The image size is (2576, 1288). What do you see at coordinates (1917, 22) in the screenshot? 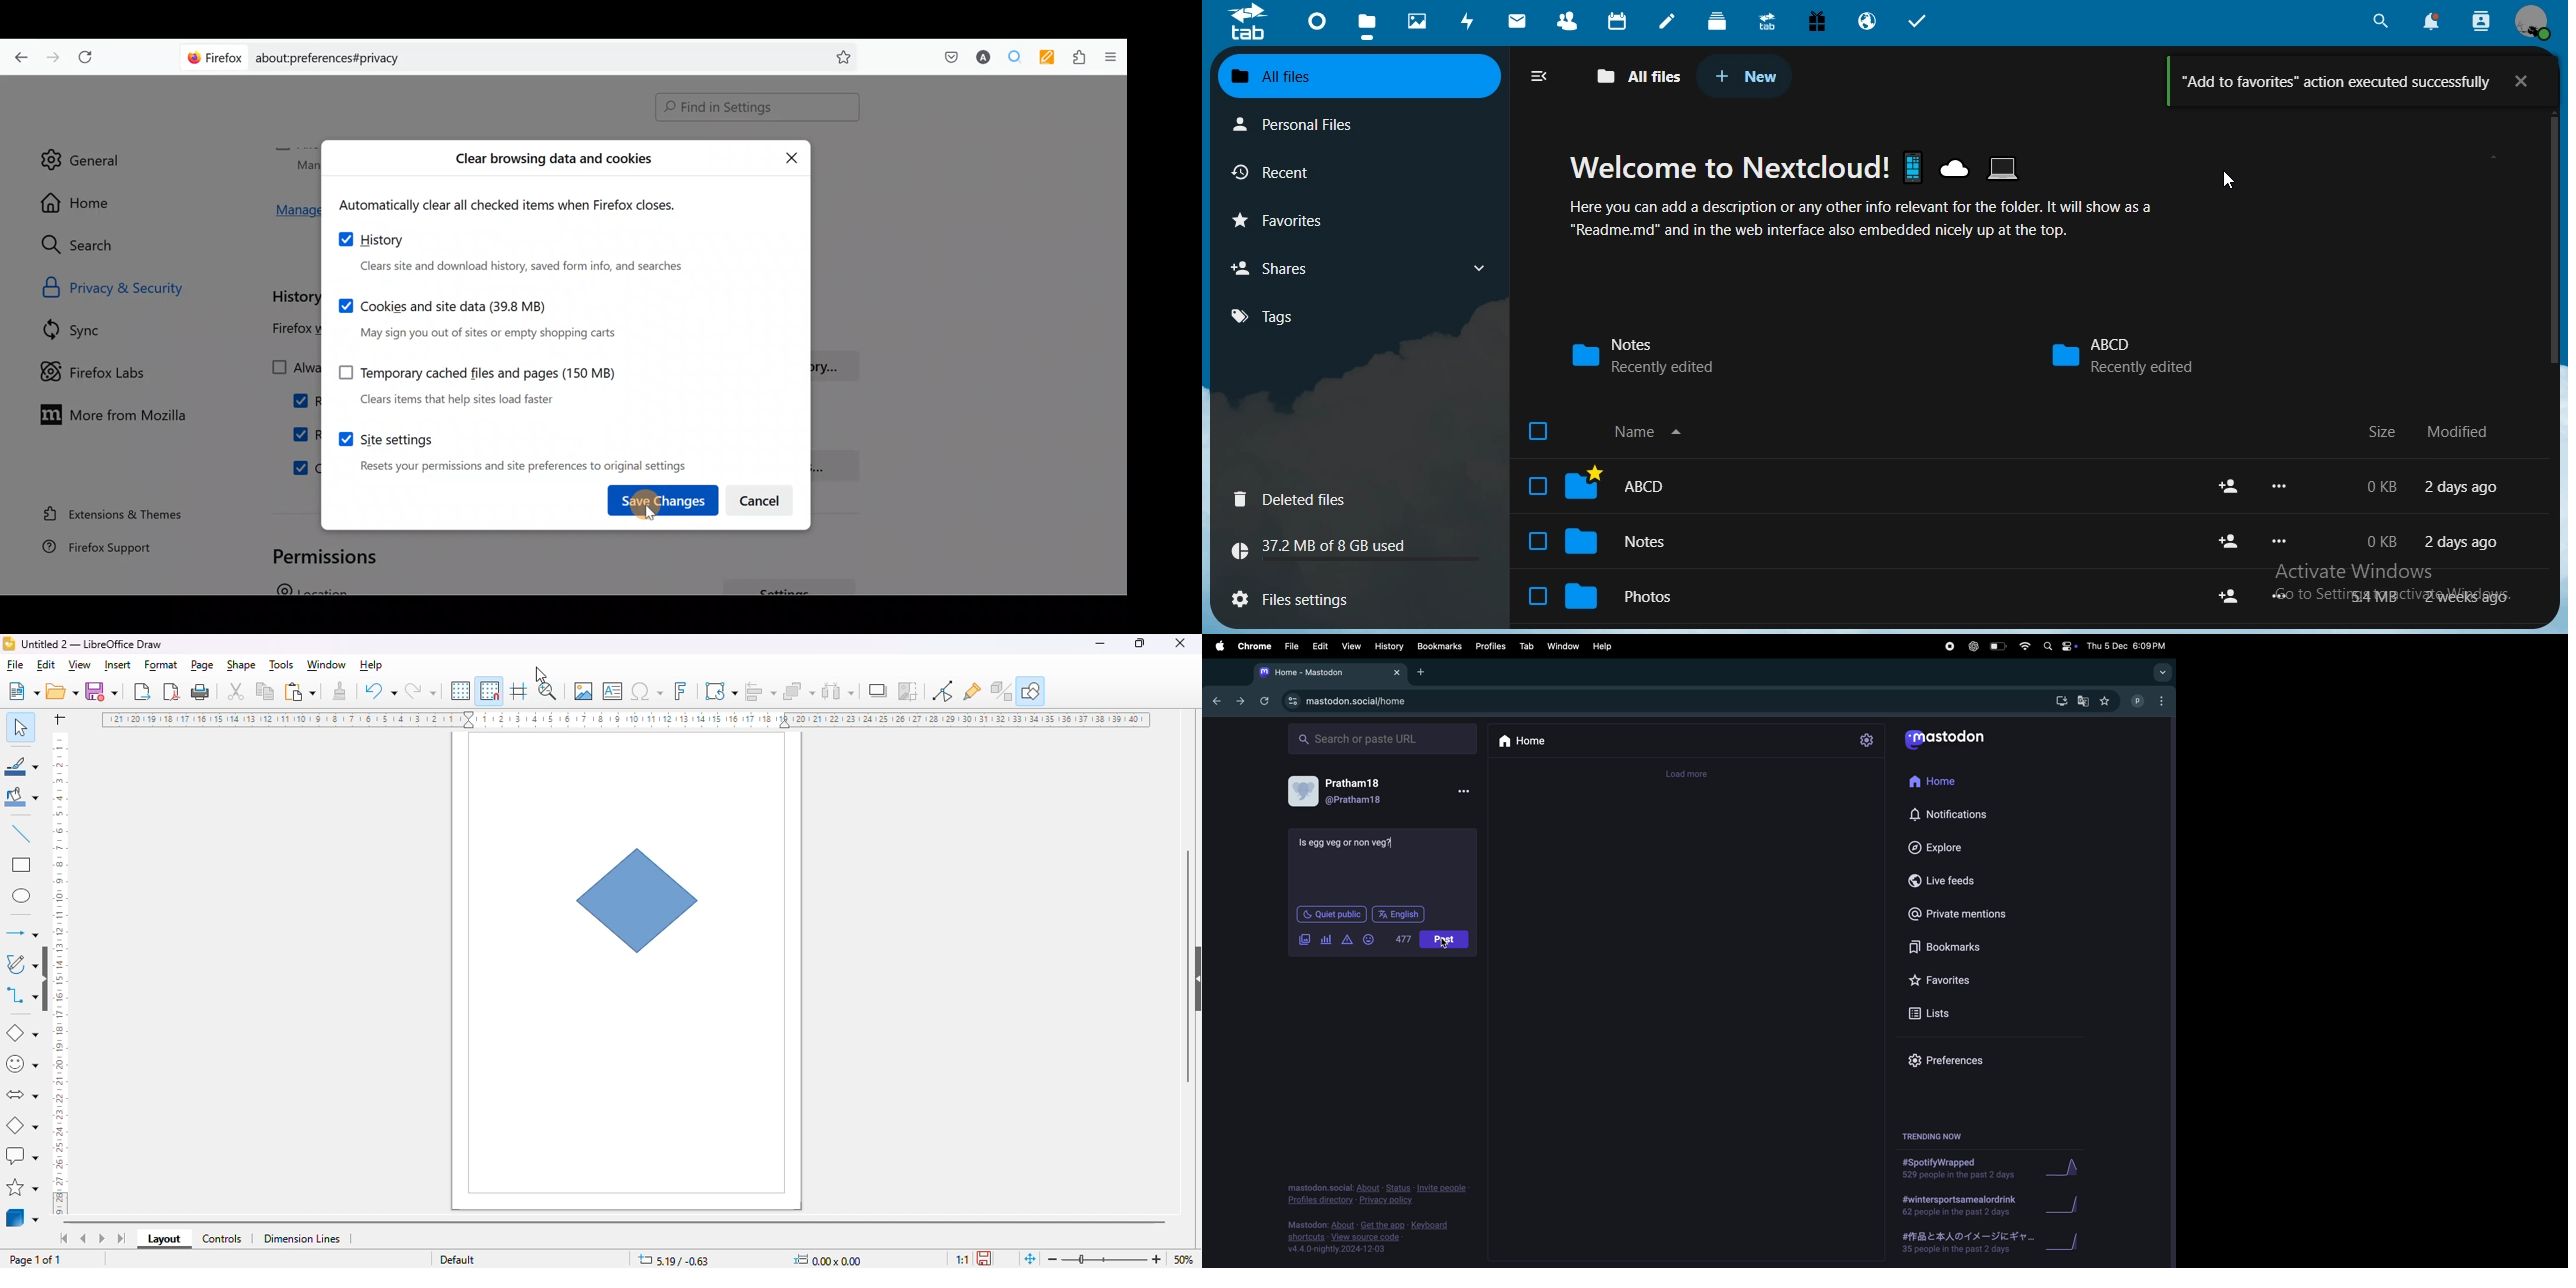
I see `tasks` at bounding box center [1917, 22].